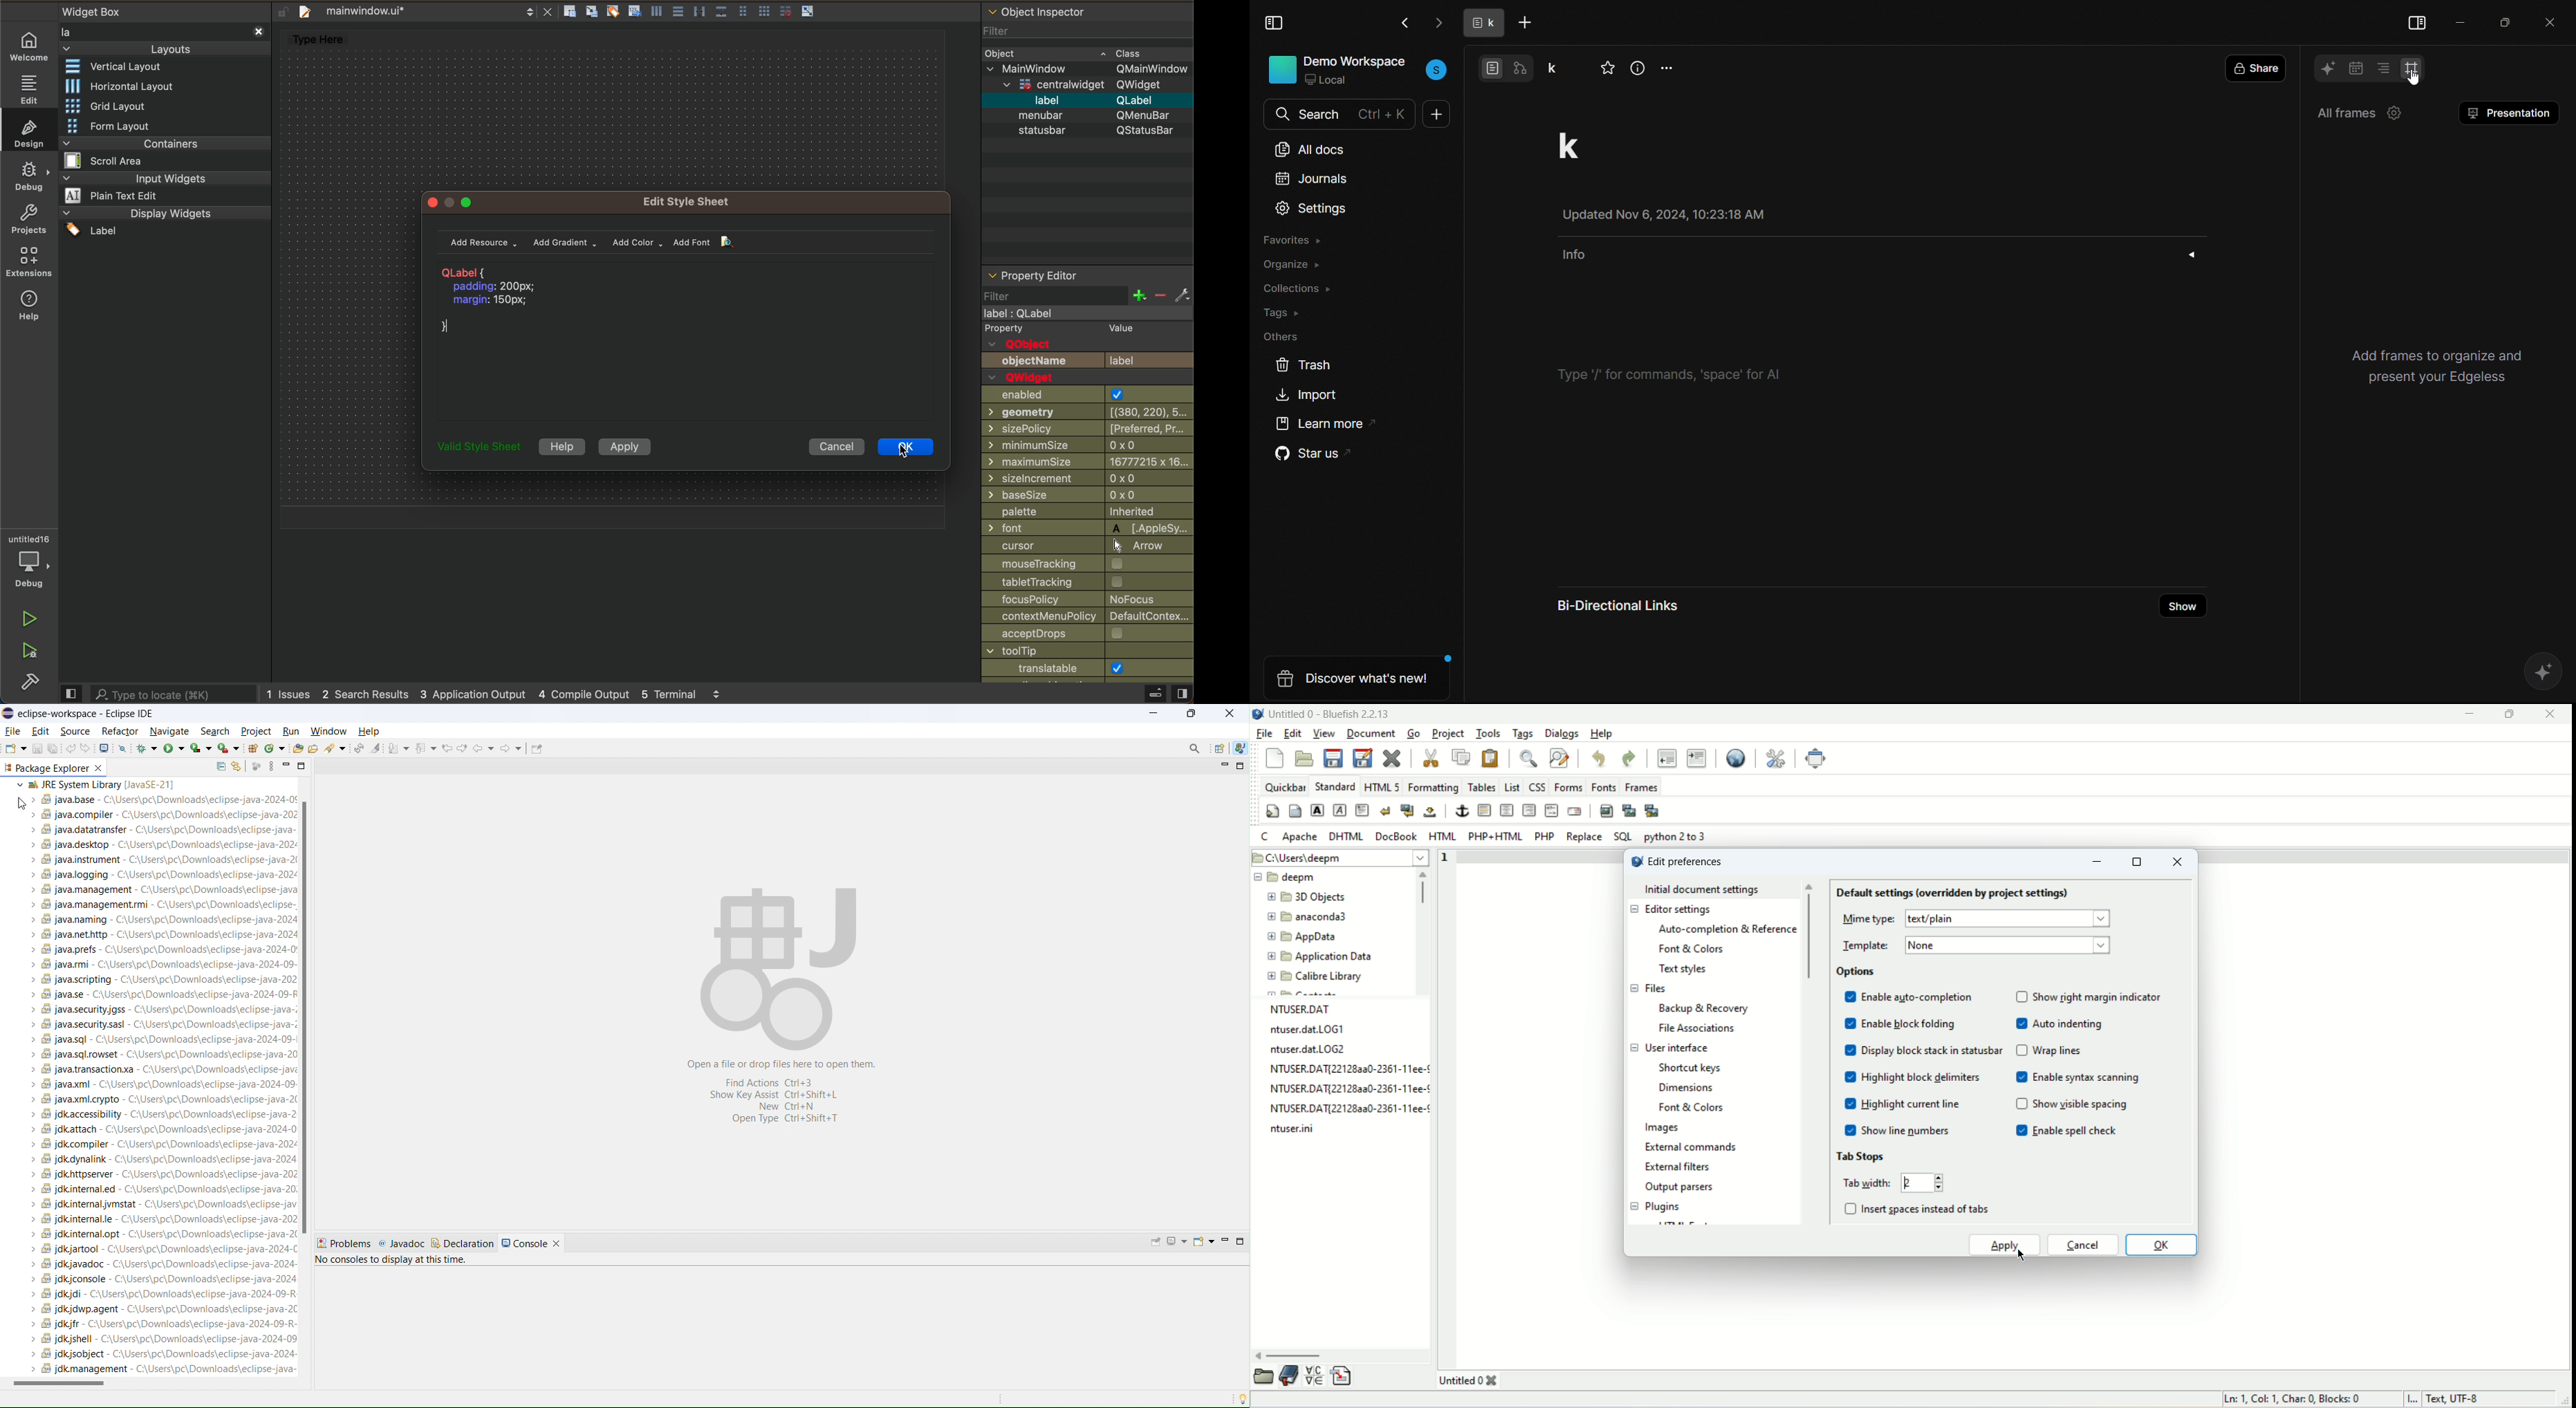 The height and width of the screenshot is (1428, 2576). What do you see at coordinates (1431, 811) in the screenshot?
I see `non breaking space` at bounding box center [1431, 811].